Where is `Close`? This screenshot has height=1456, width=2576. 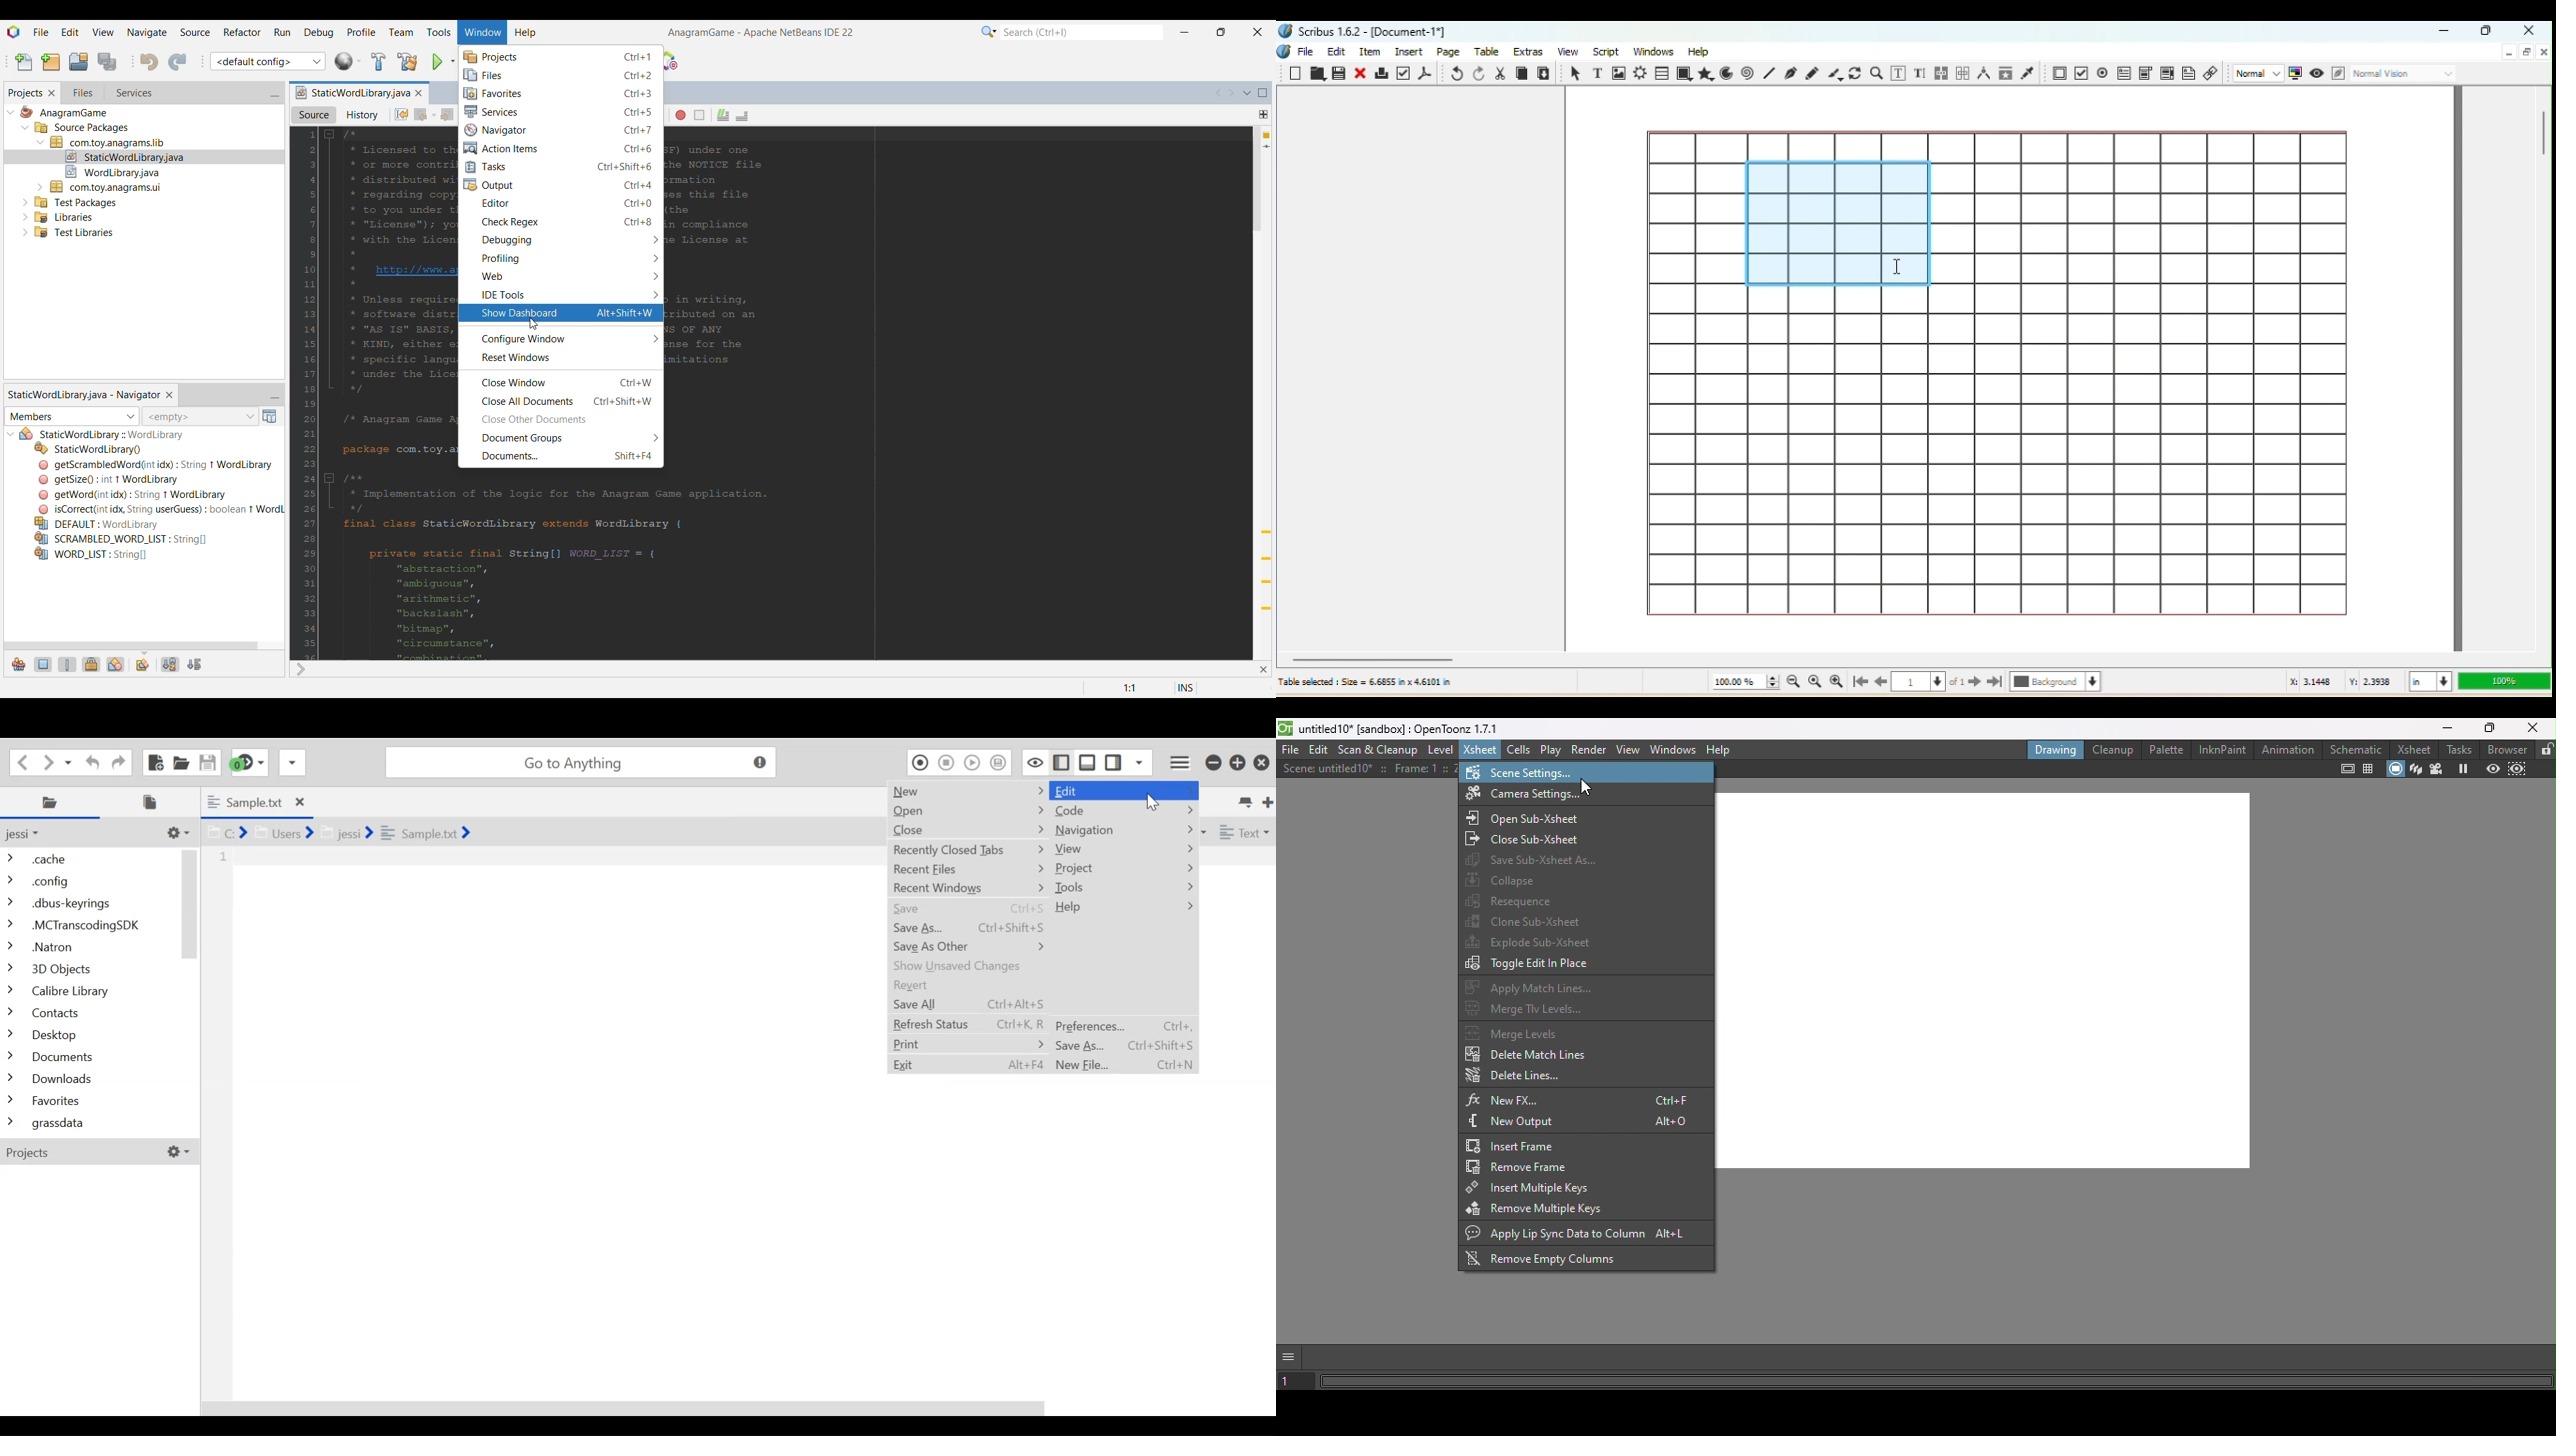
Close is located at coordinates (1362, 73).